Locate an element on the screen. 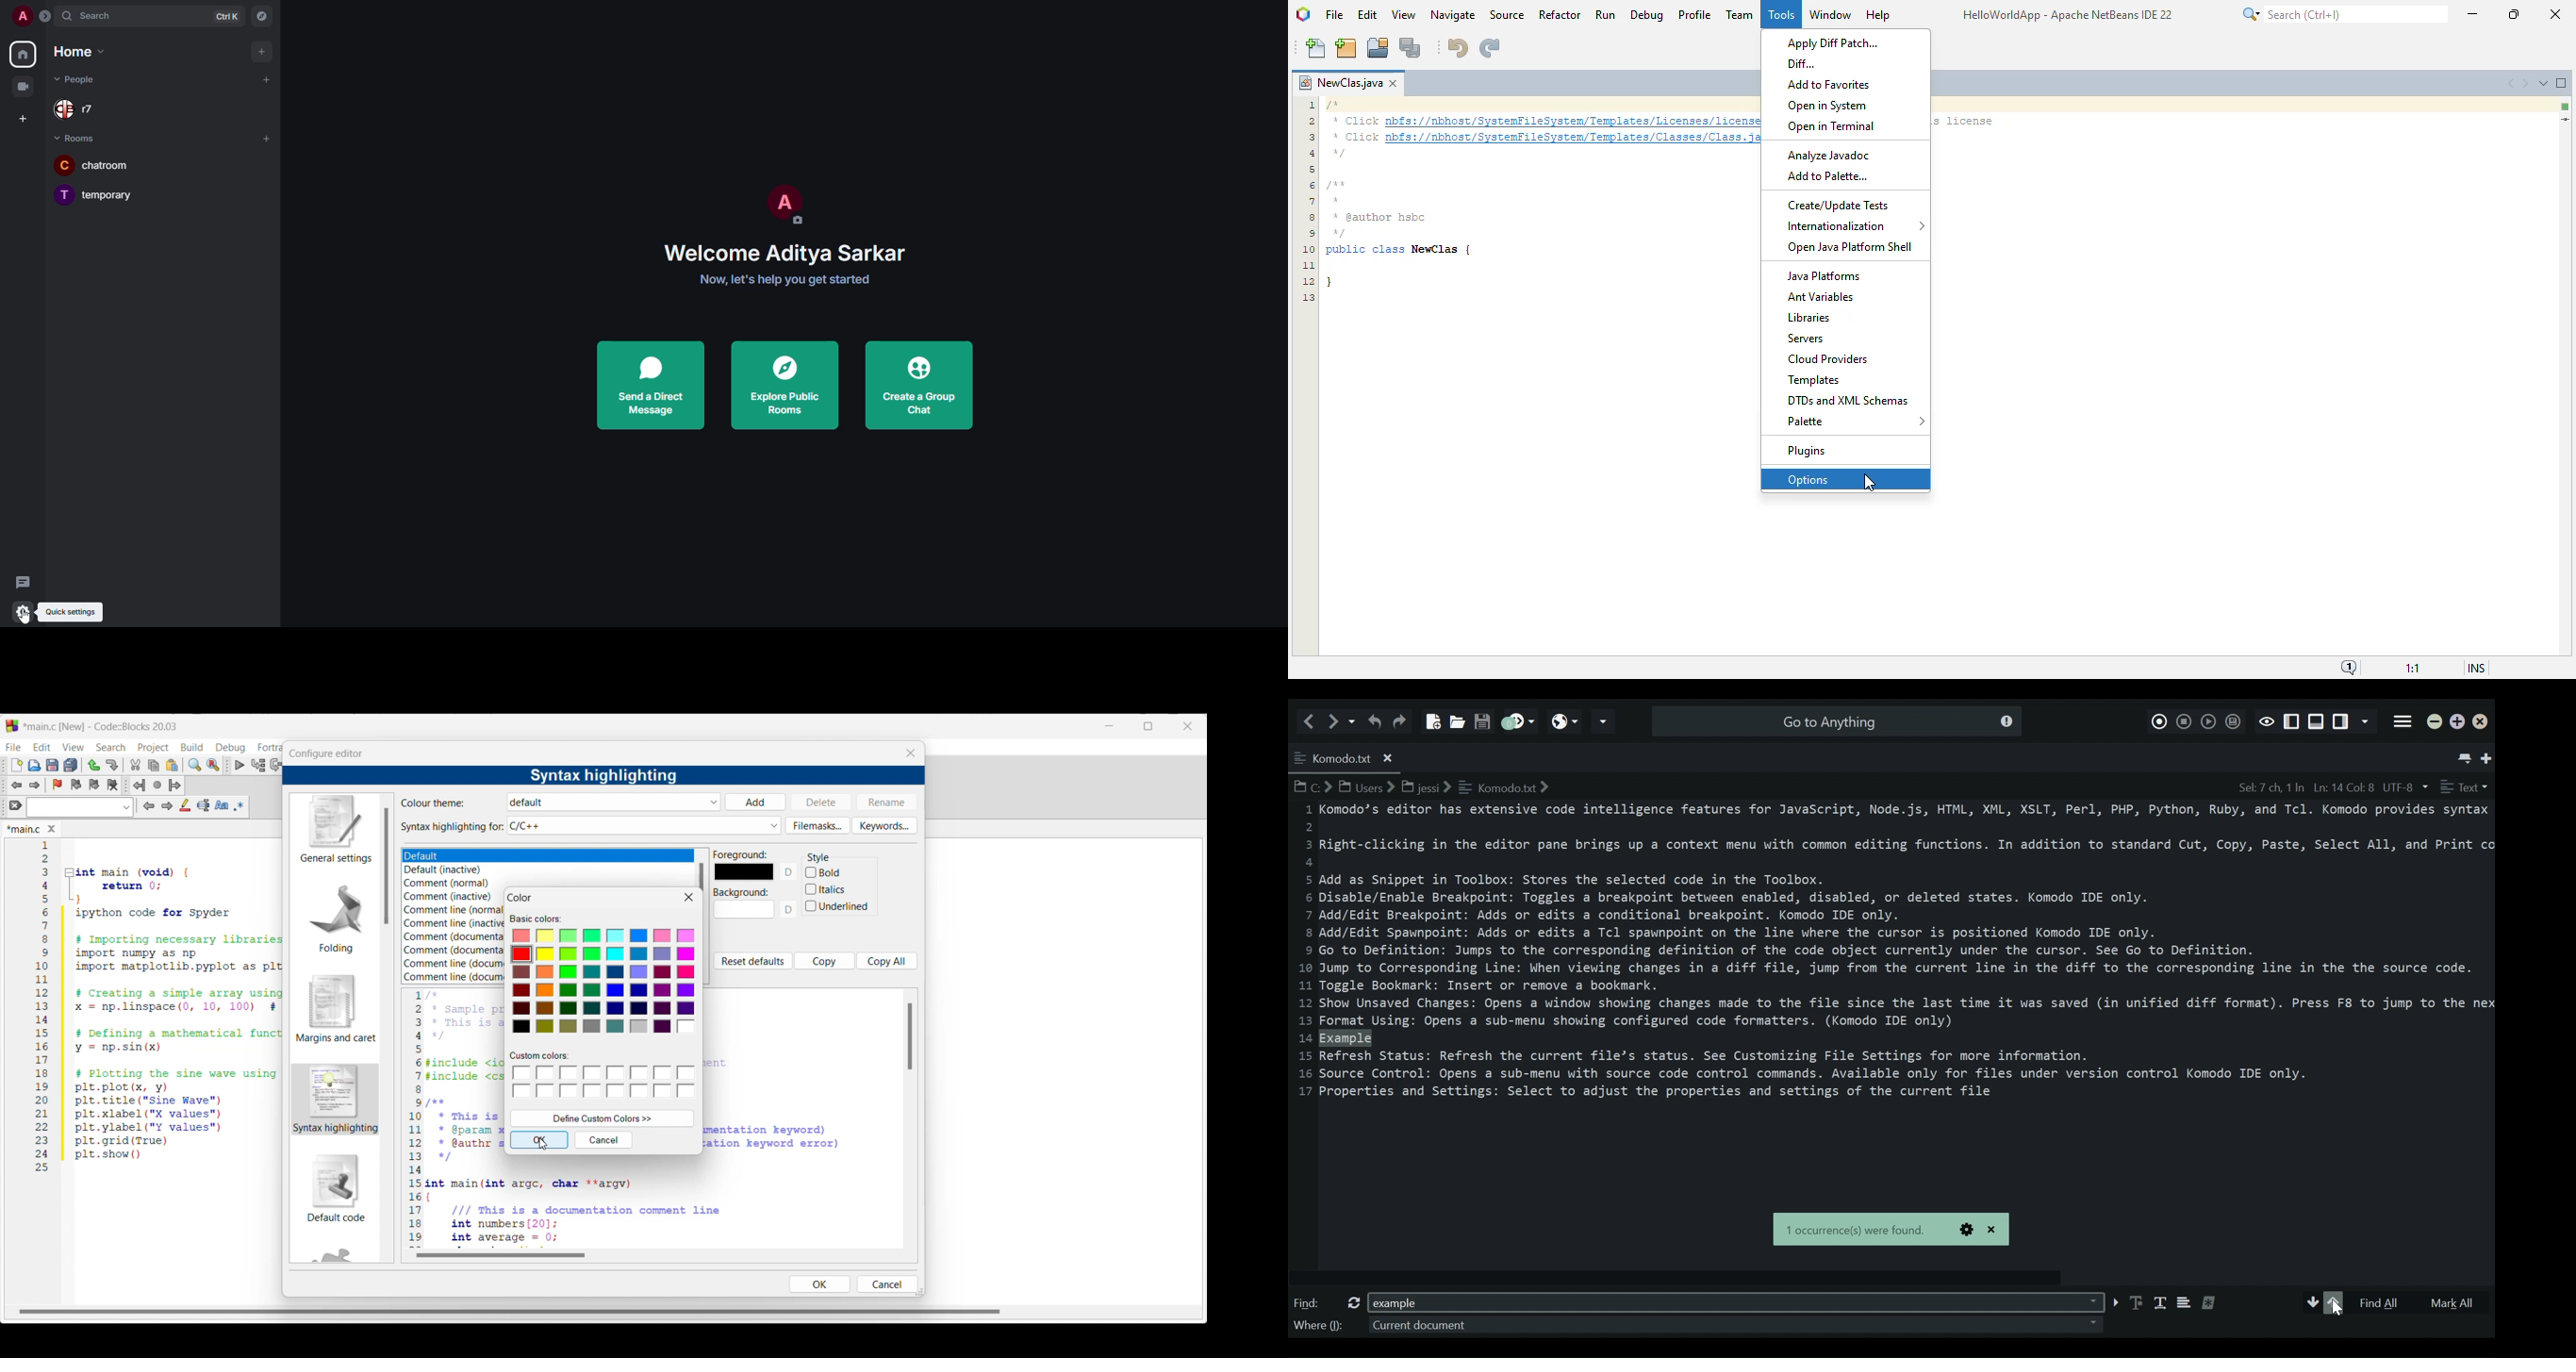  profile pic is located at coordinates (783, 203).